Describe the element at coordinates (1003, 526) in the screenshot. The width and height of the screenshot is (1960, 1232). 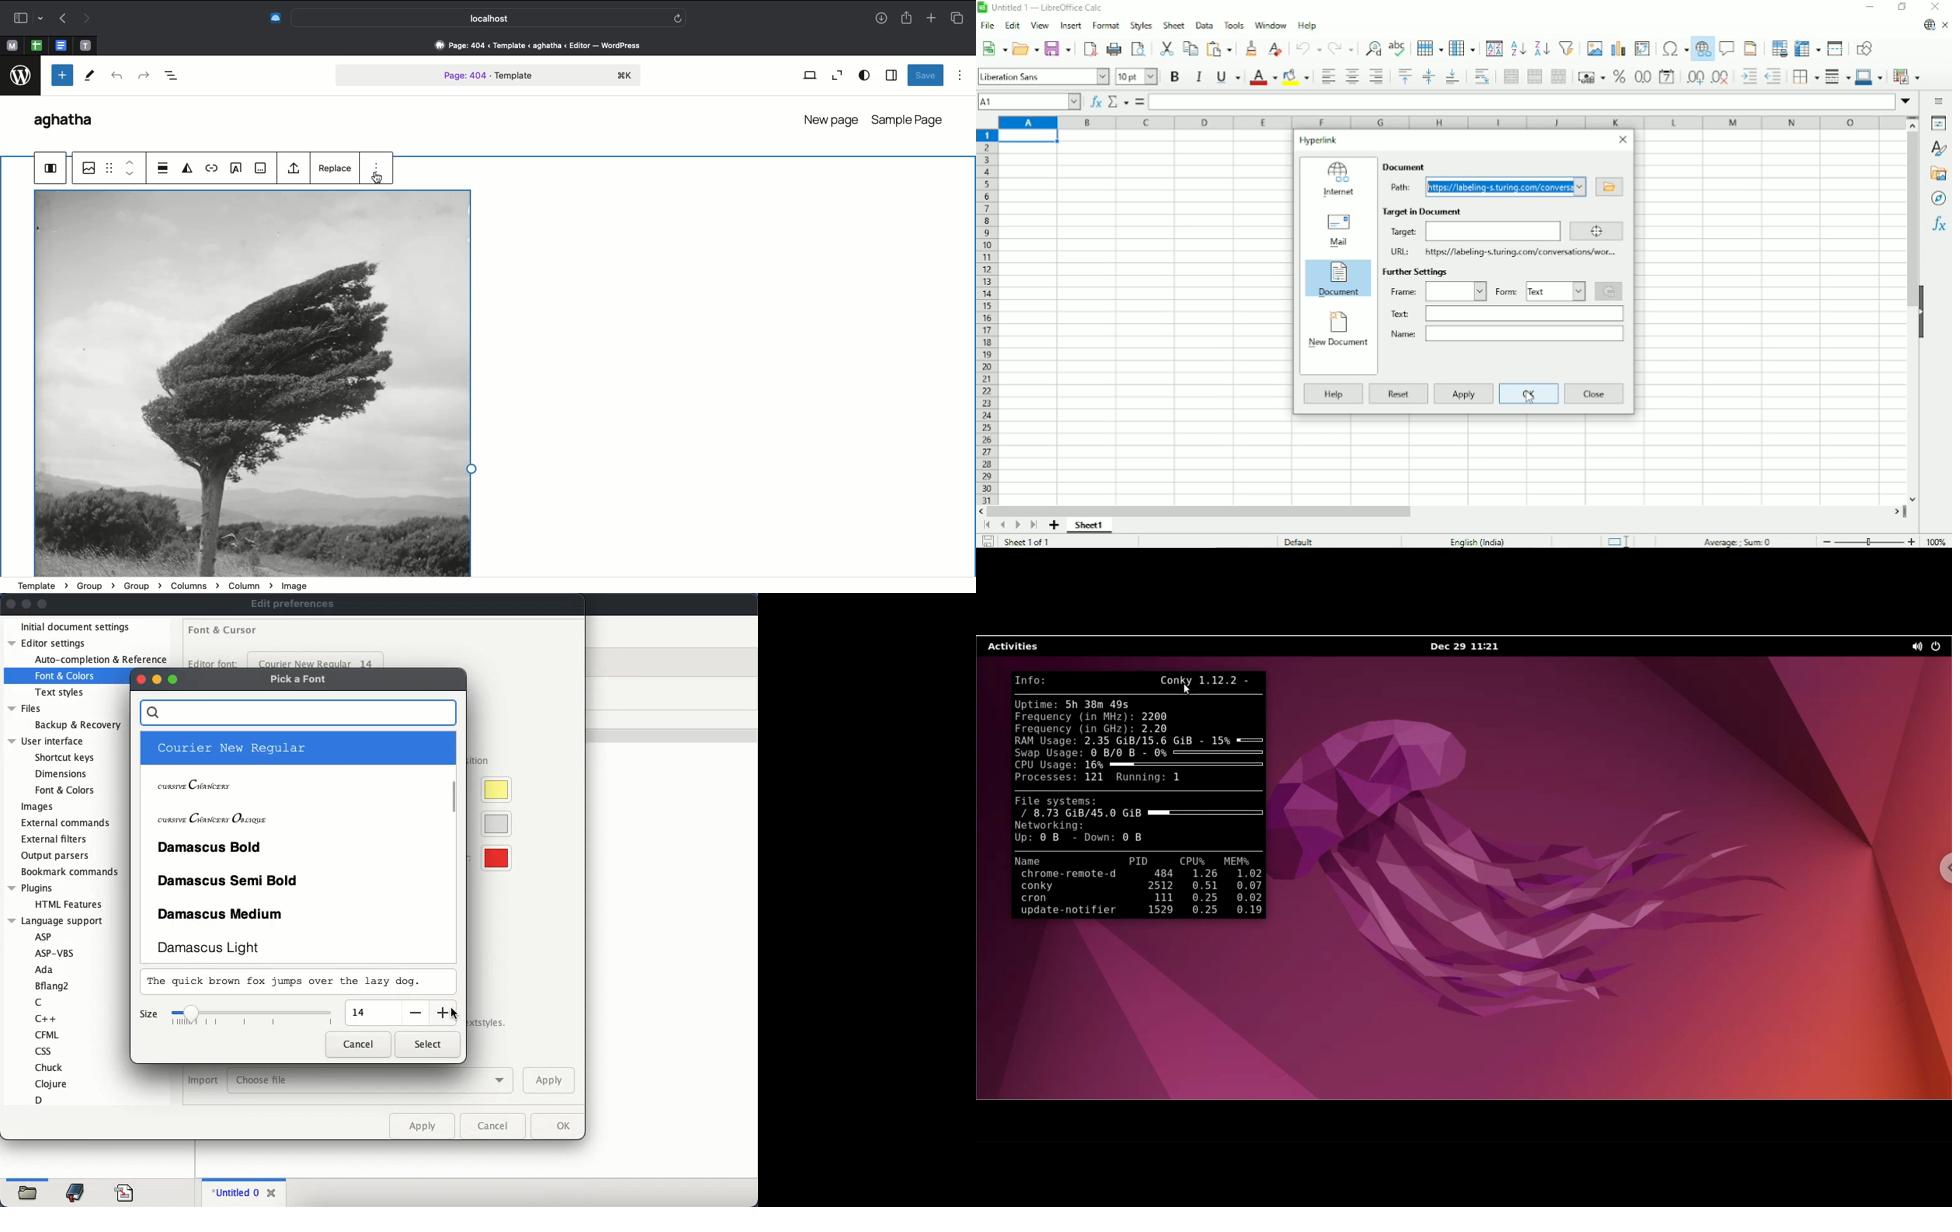
I see `Scroll to previous sheet` at that location.